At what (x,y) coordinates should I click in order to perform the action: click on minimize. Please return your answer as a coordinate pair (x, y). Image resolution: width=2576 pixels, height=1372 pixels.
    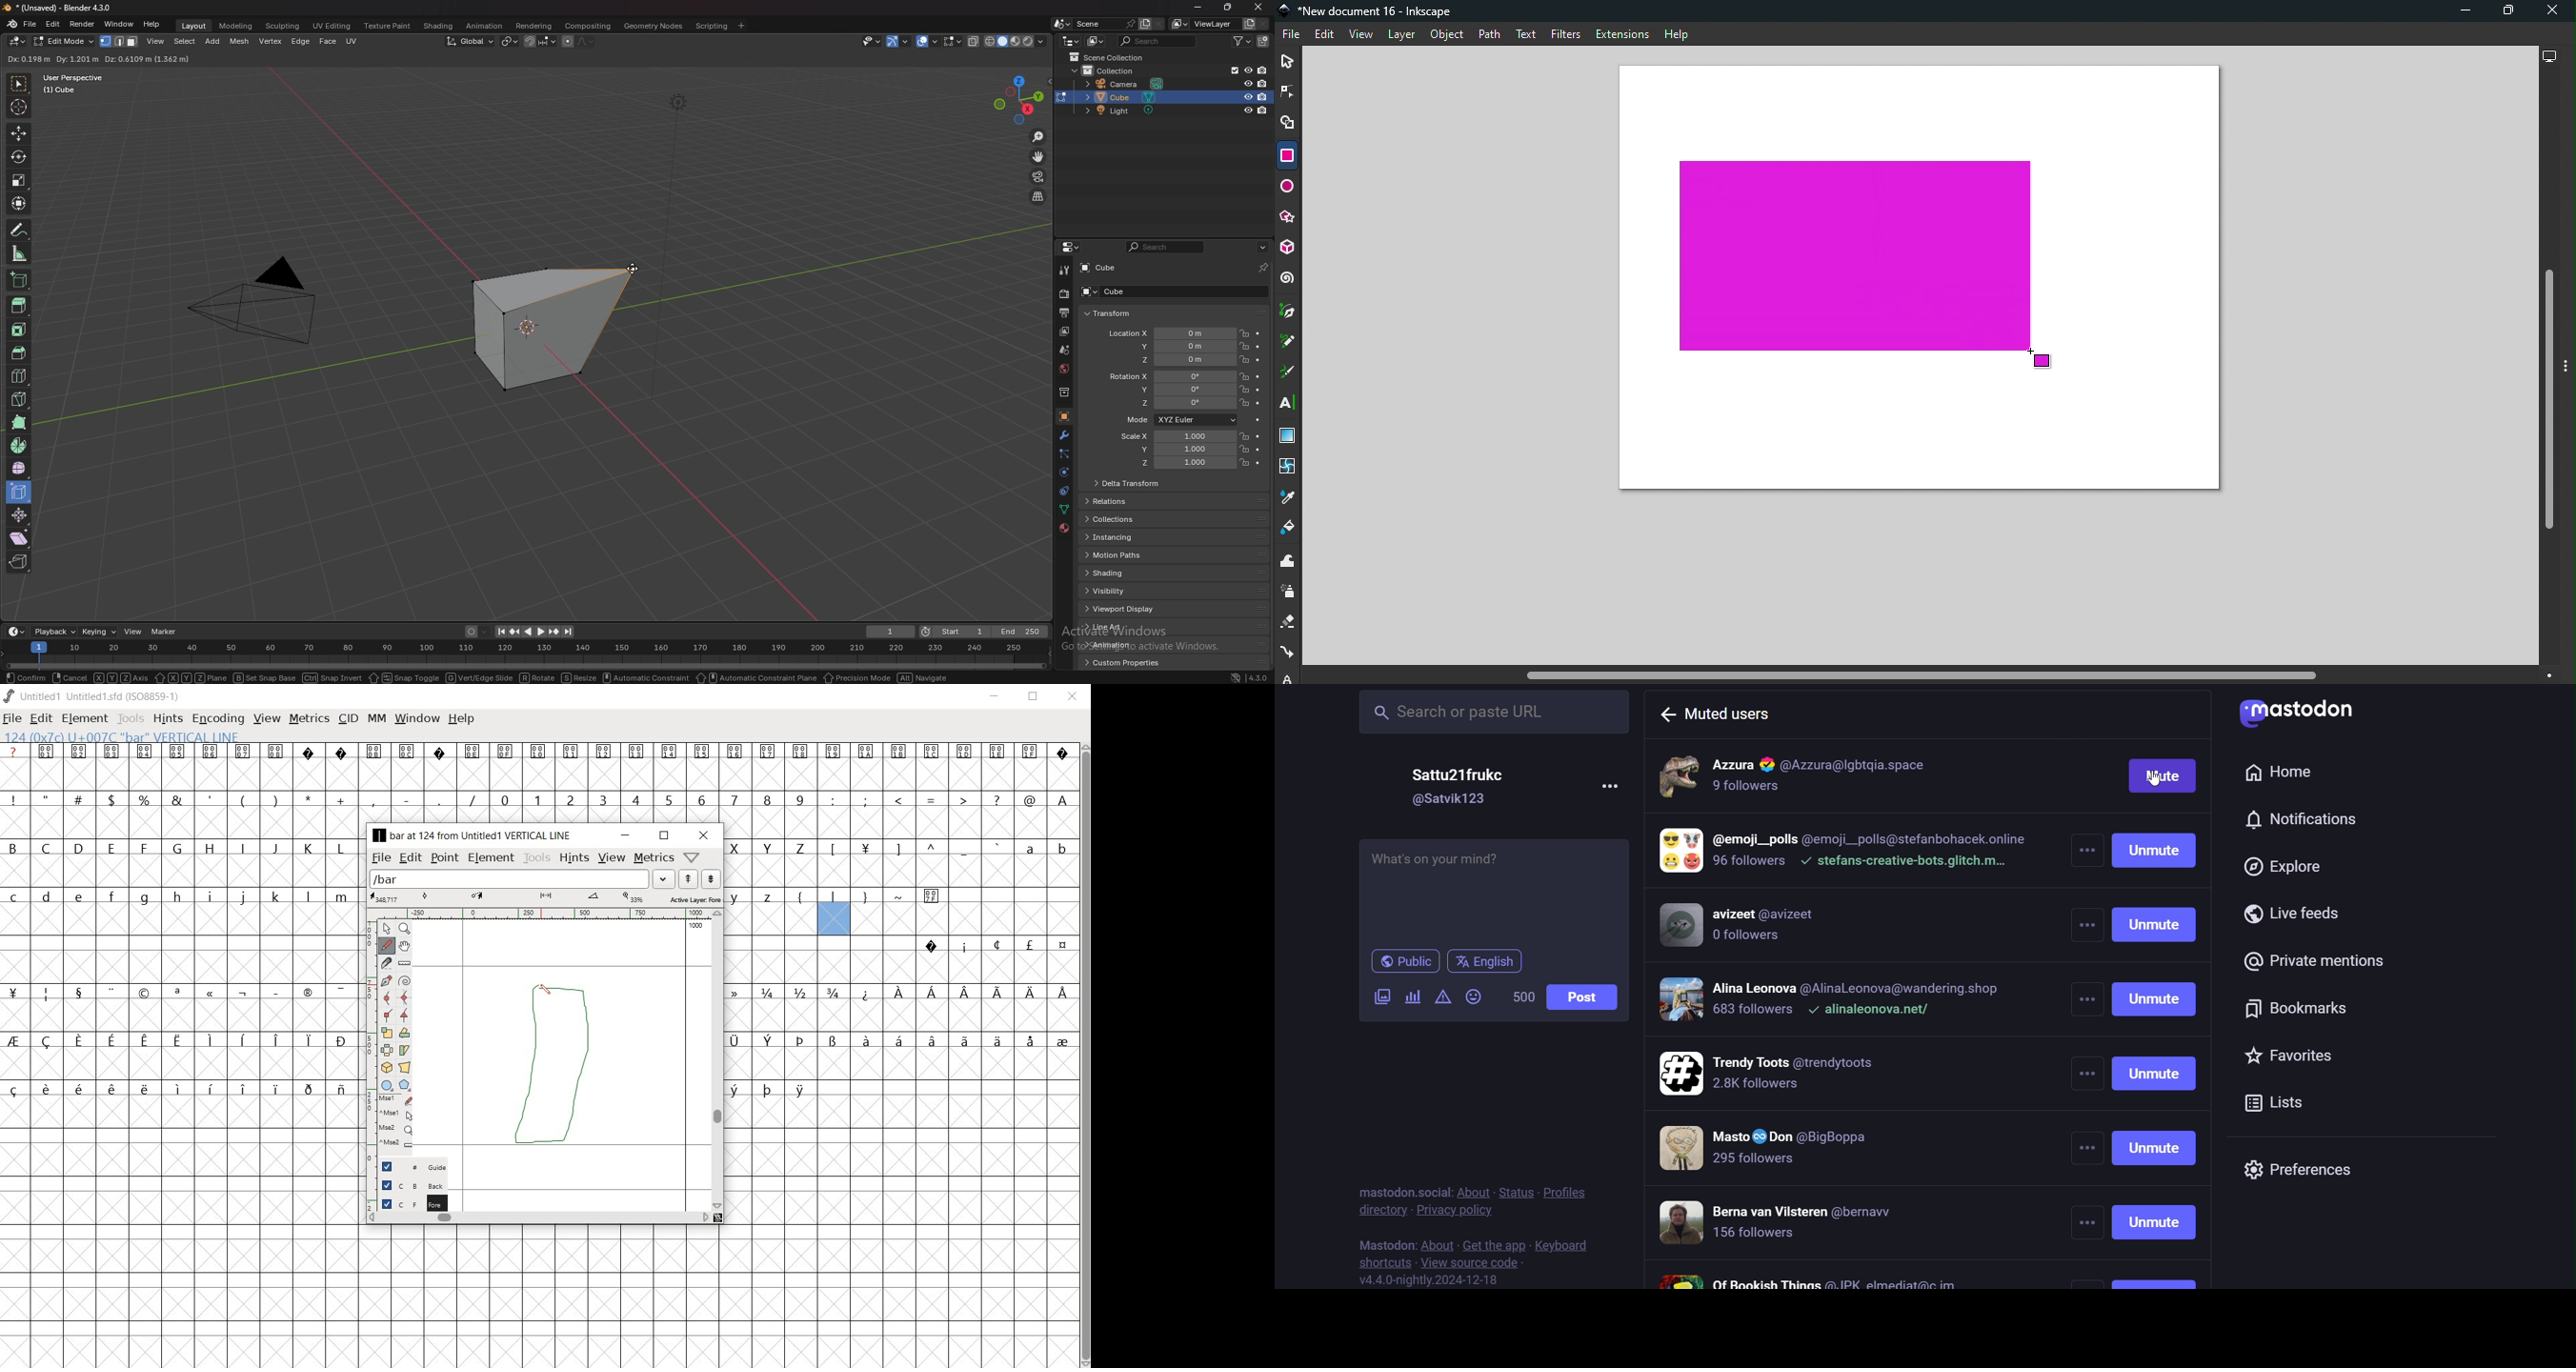
    Looking at the image, I should click on (1198, 7).